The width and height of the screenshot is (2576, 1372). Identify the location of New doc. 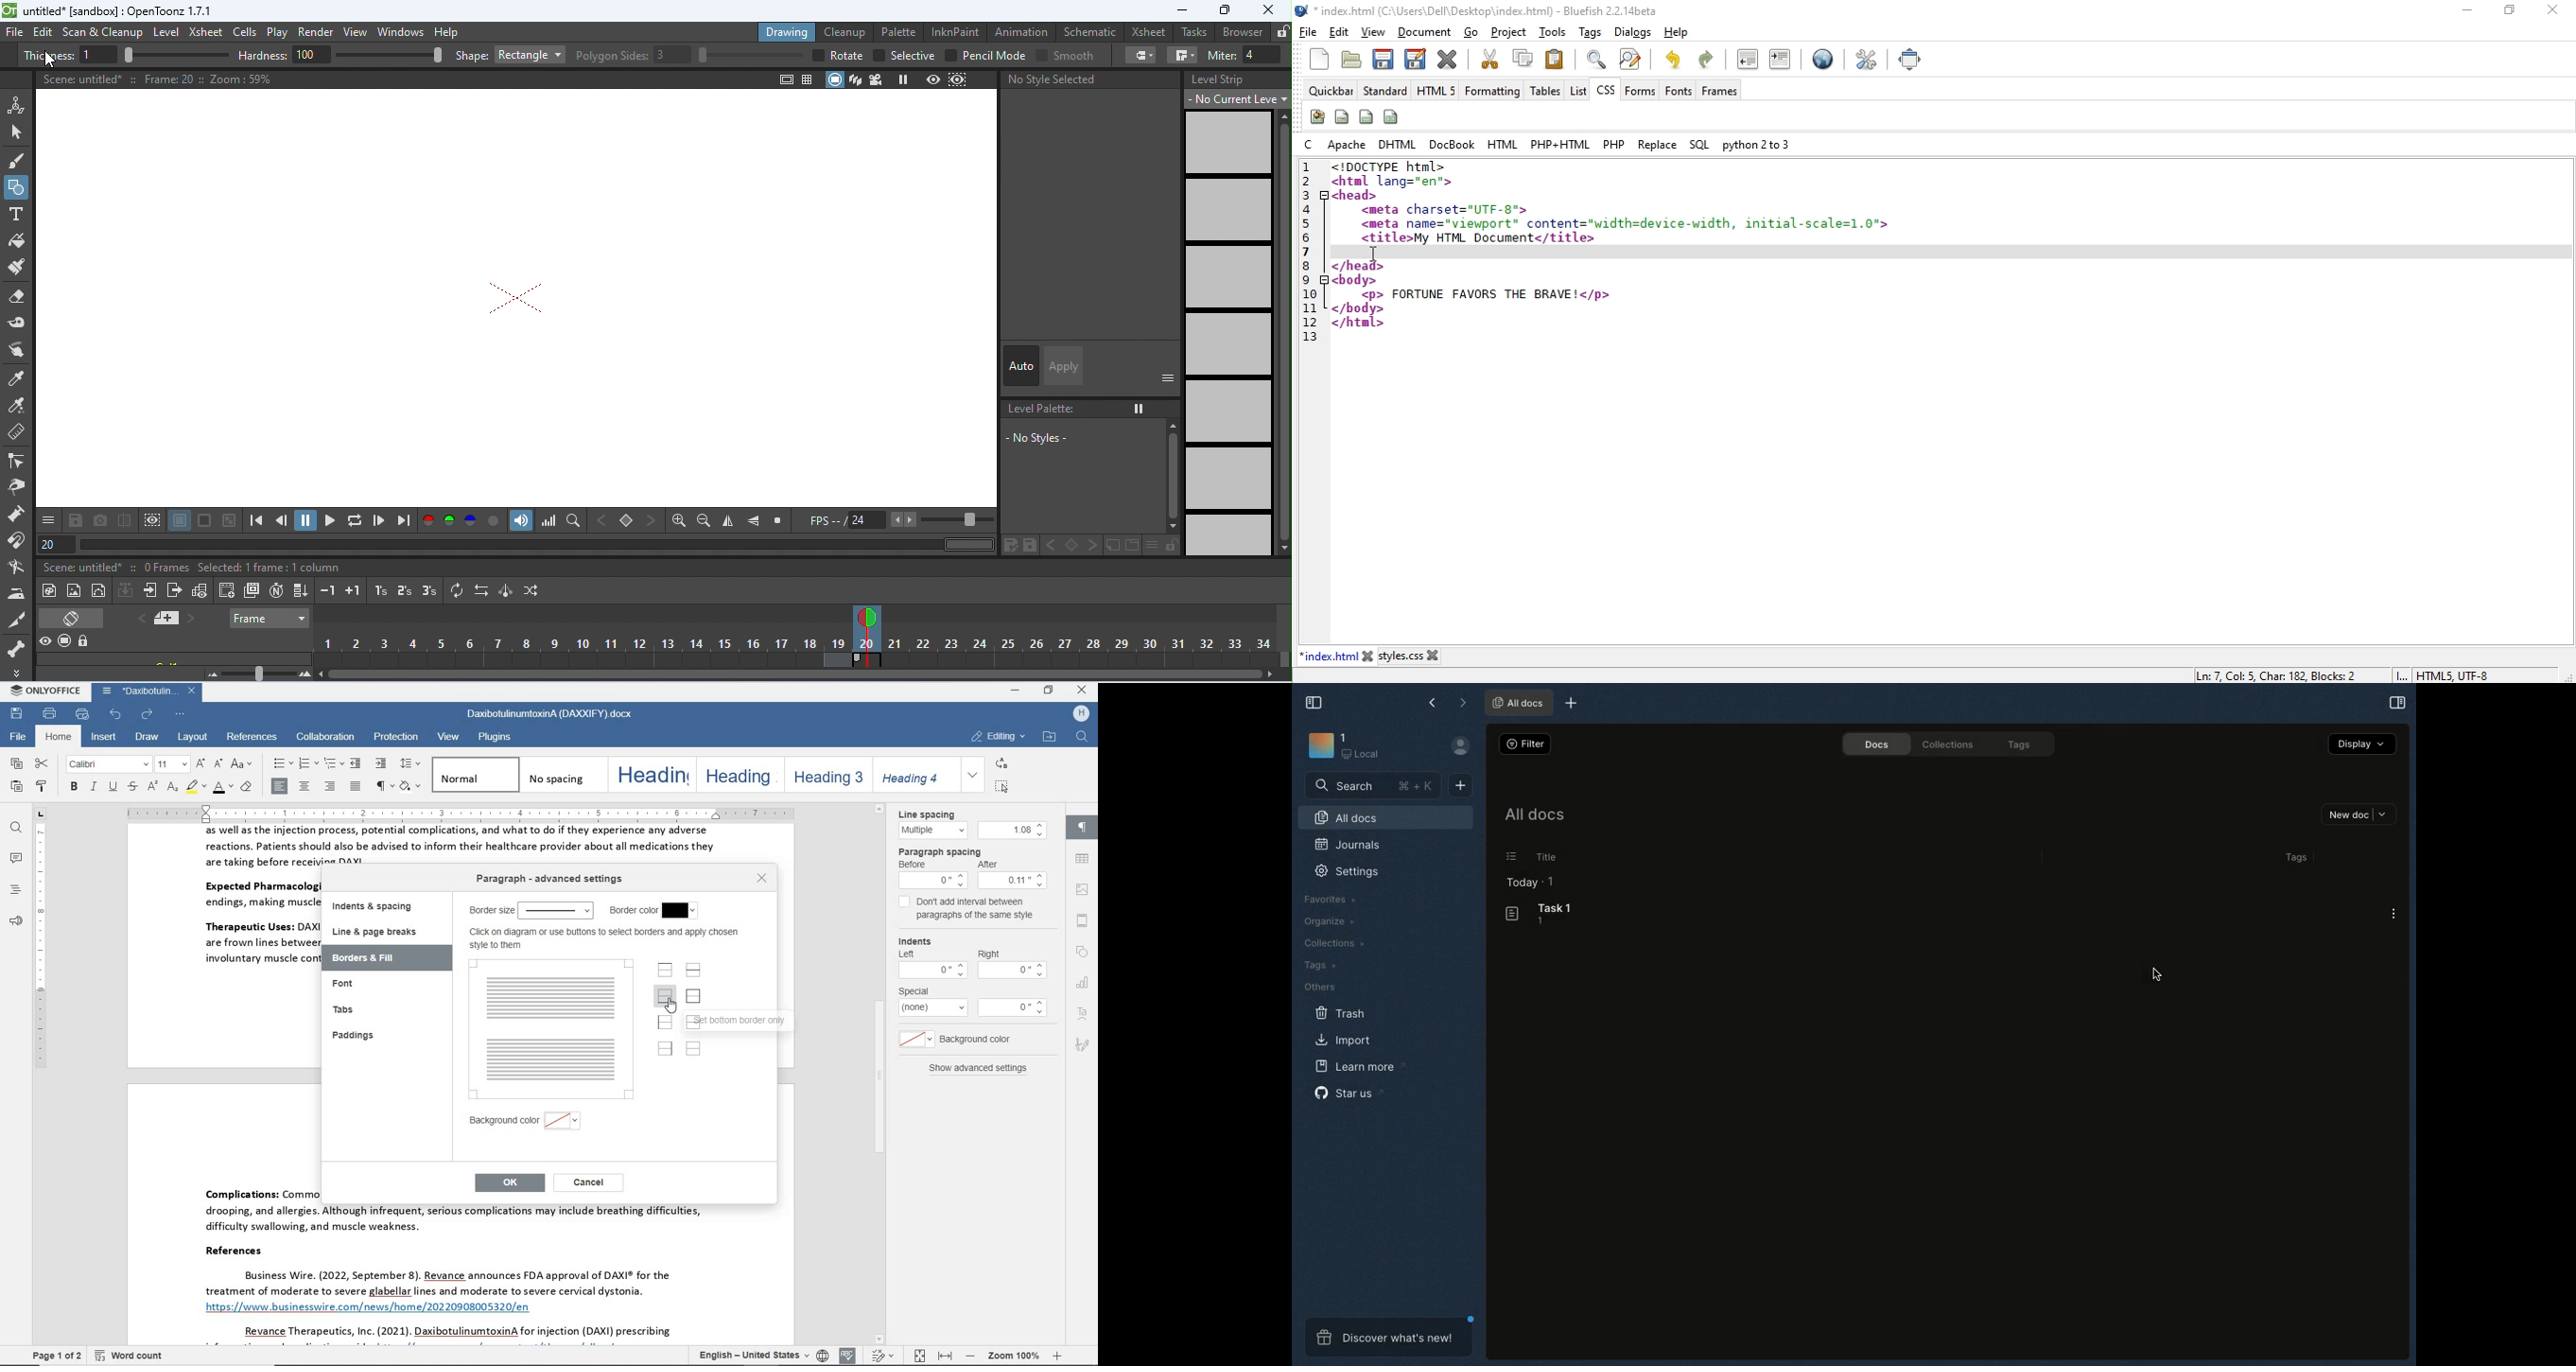
(1459, 785).